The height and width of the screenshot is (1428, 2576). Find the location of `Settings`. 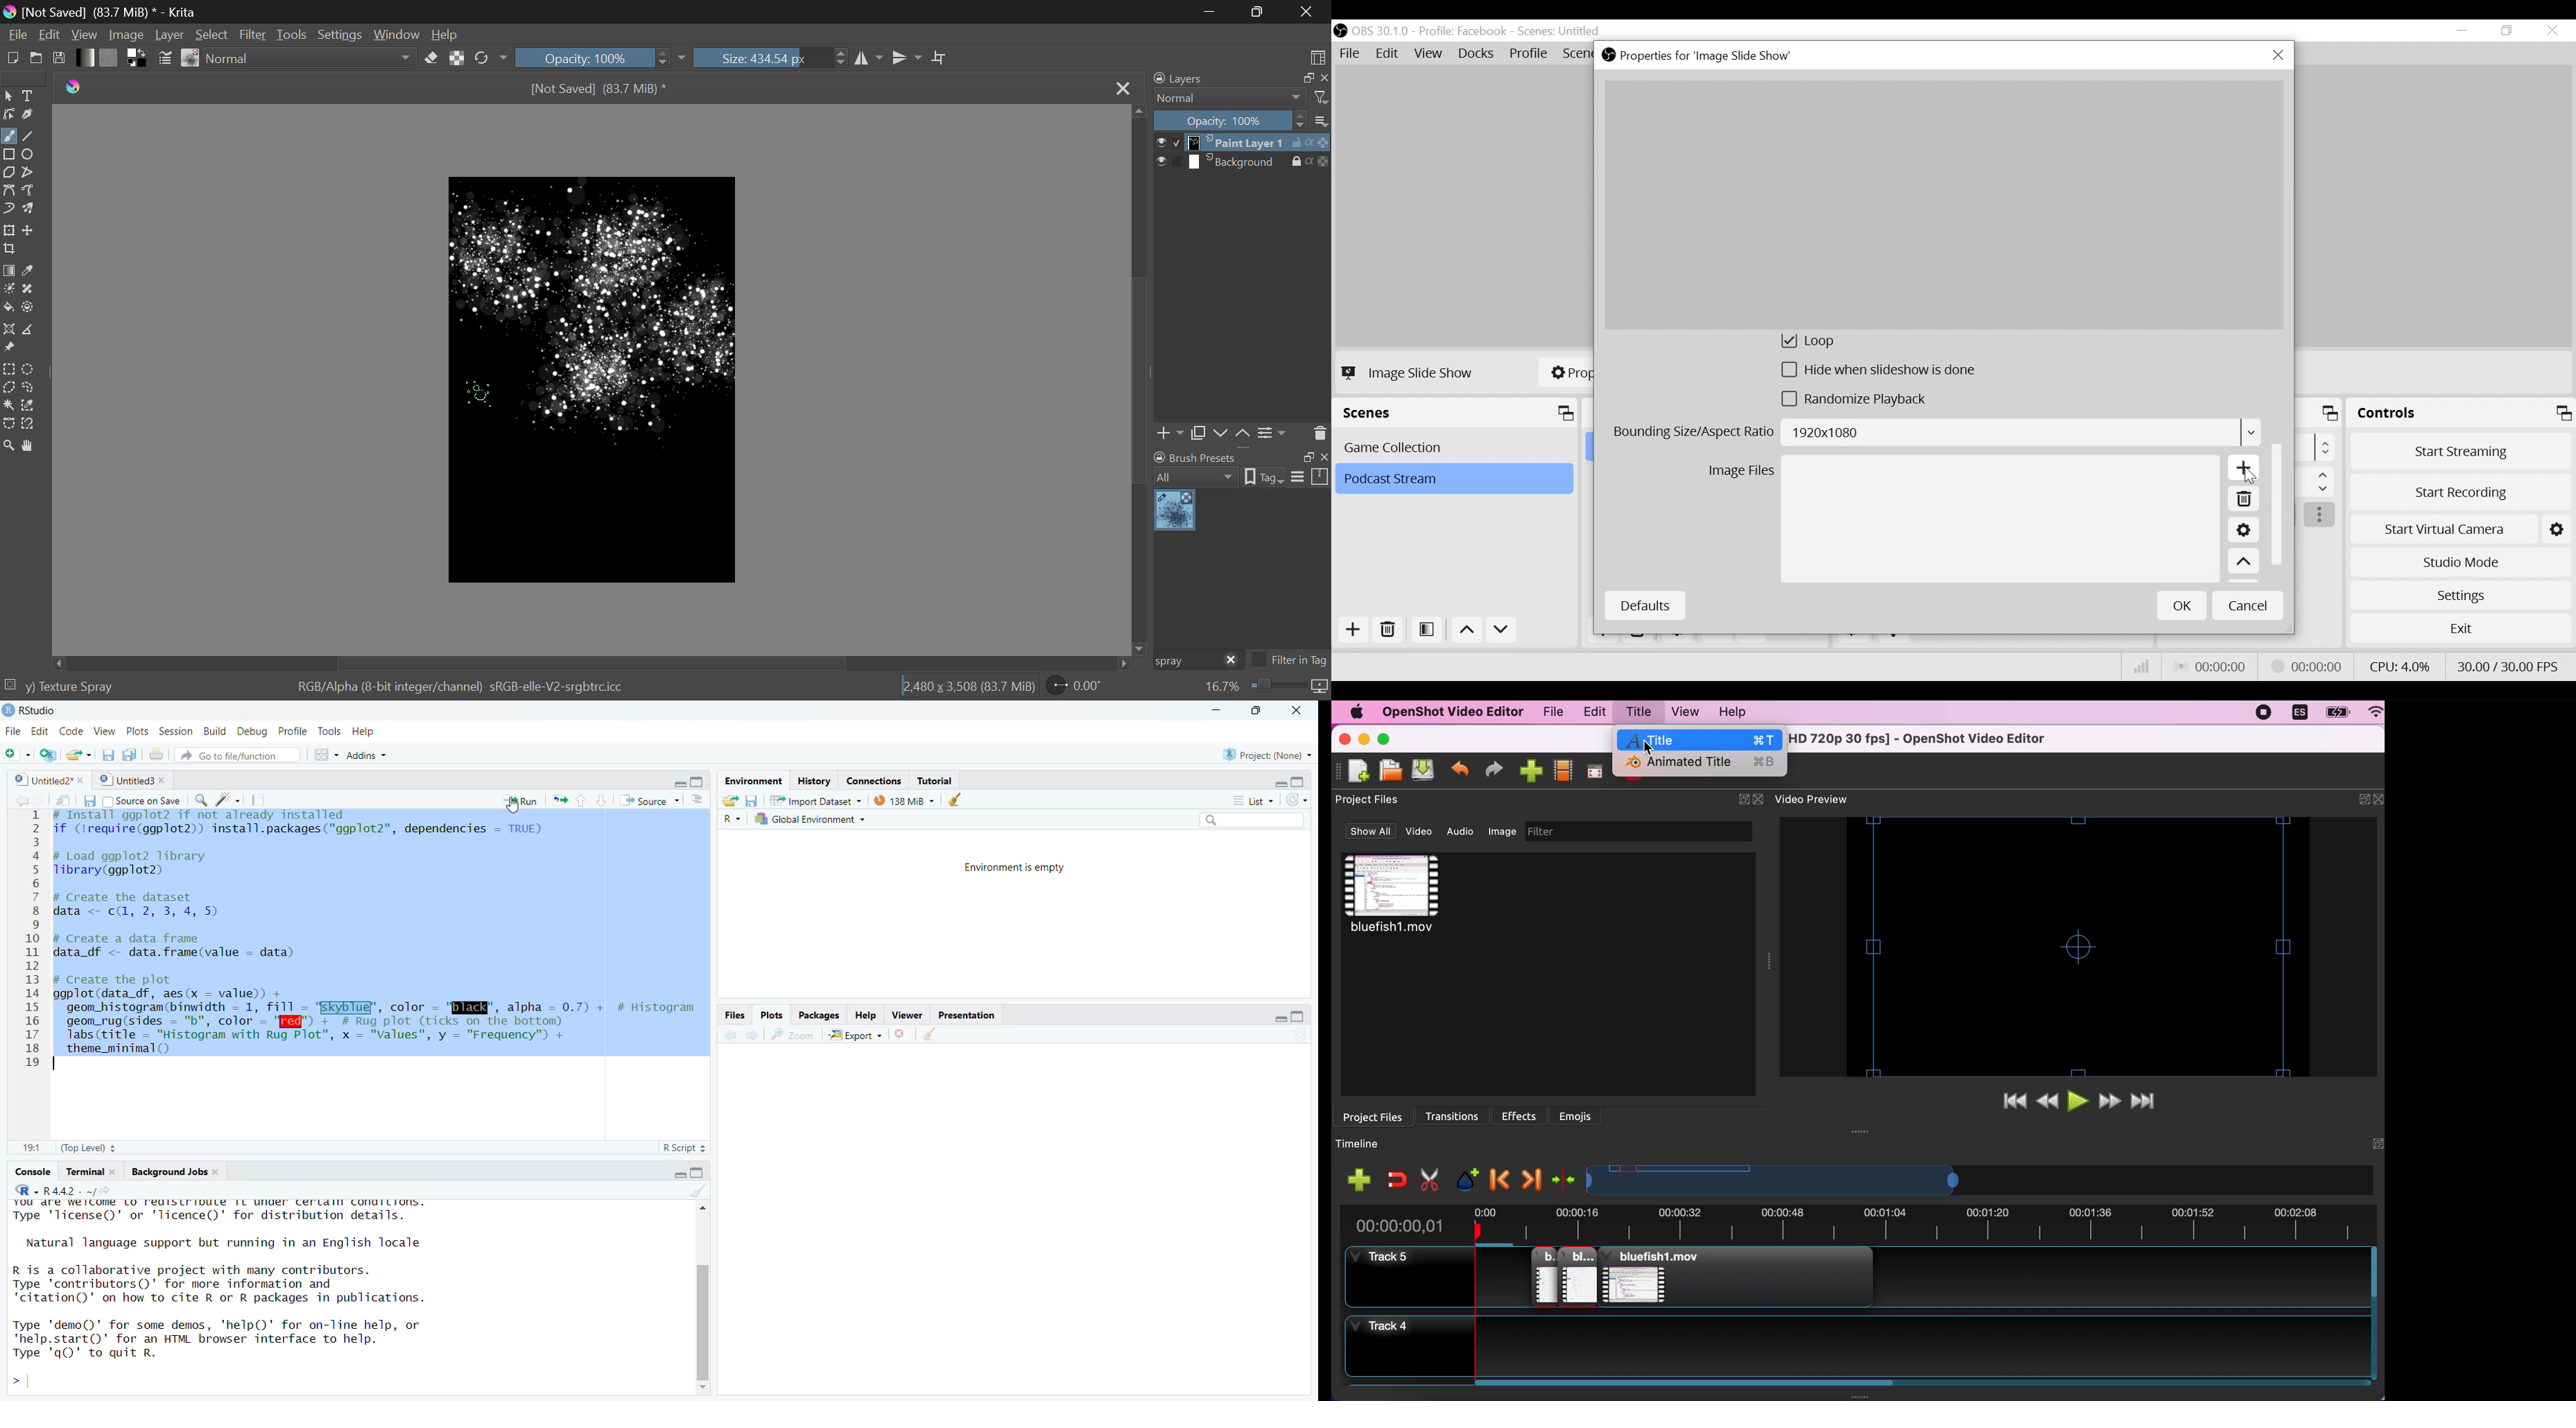

Settings is located at coordinates (2460, 595).